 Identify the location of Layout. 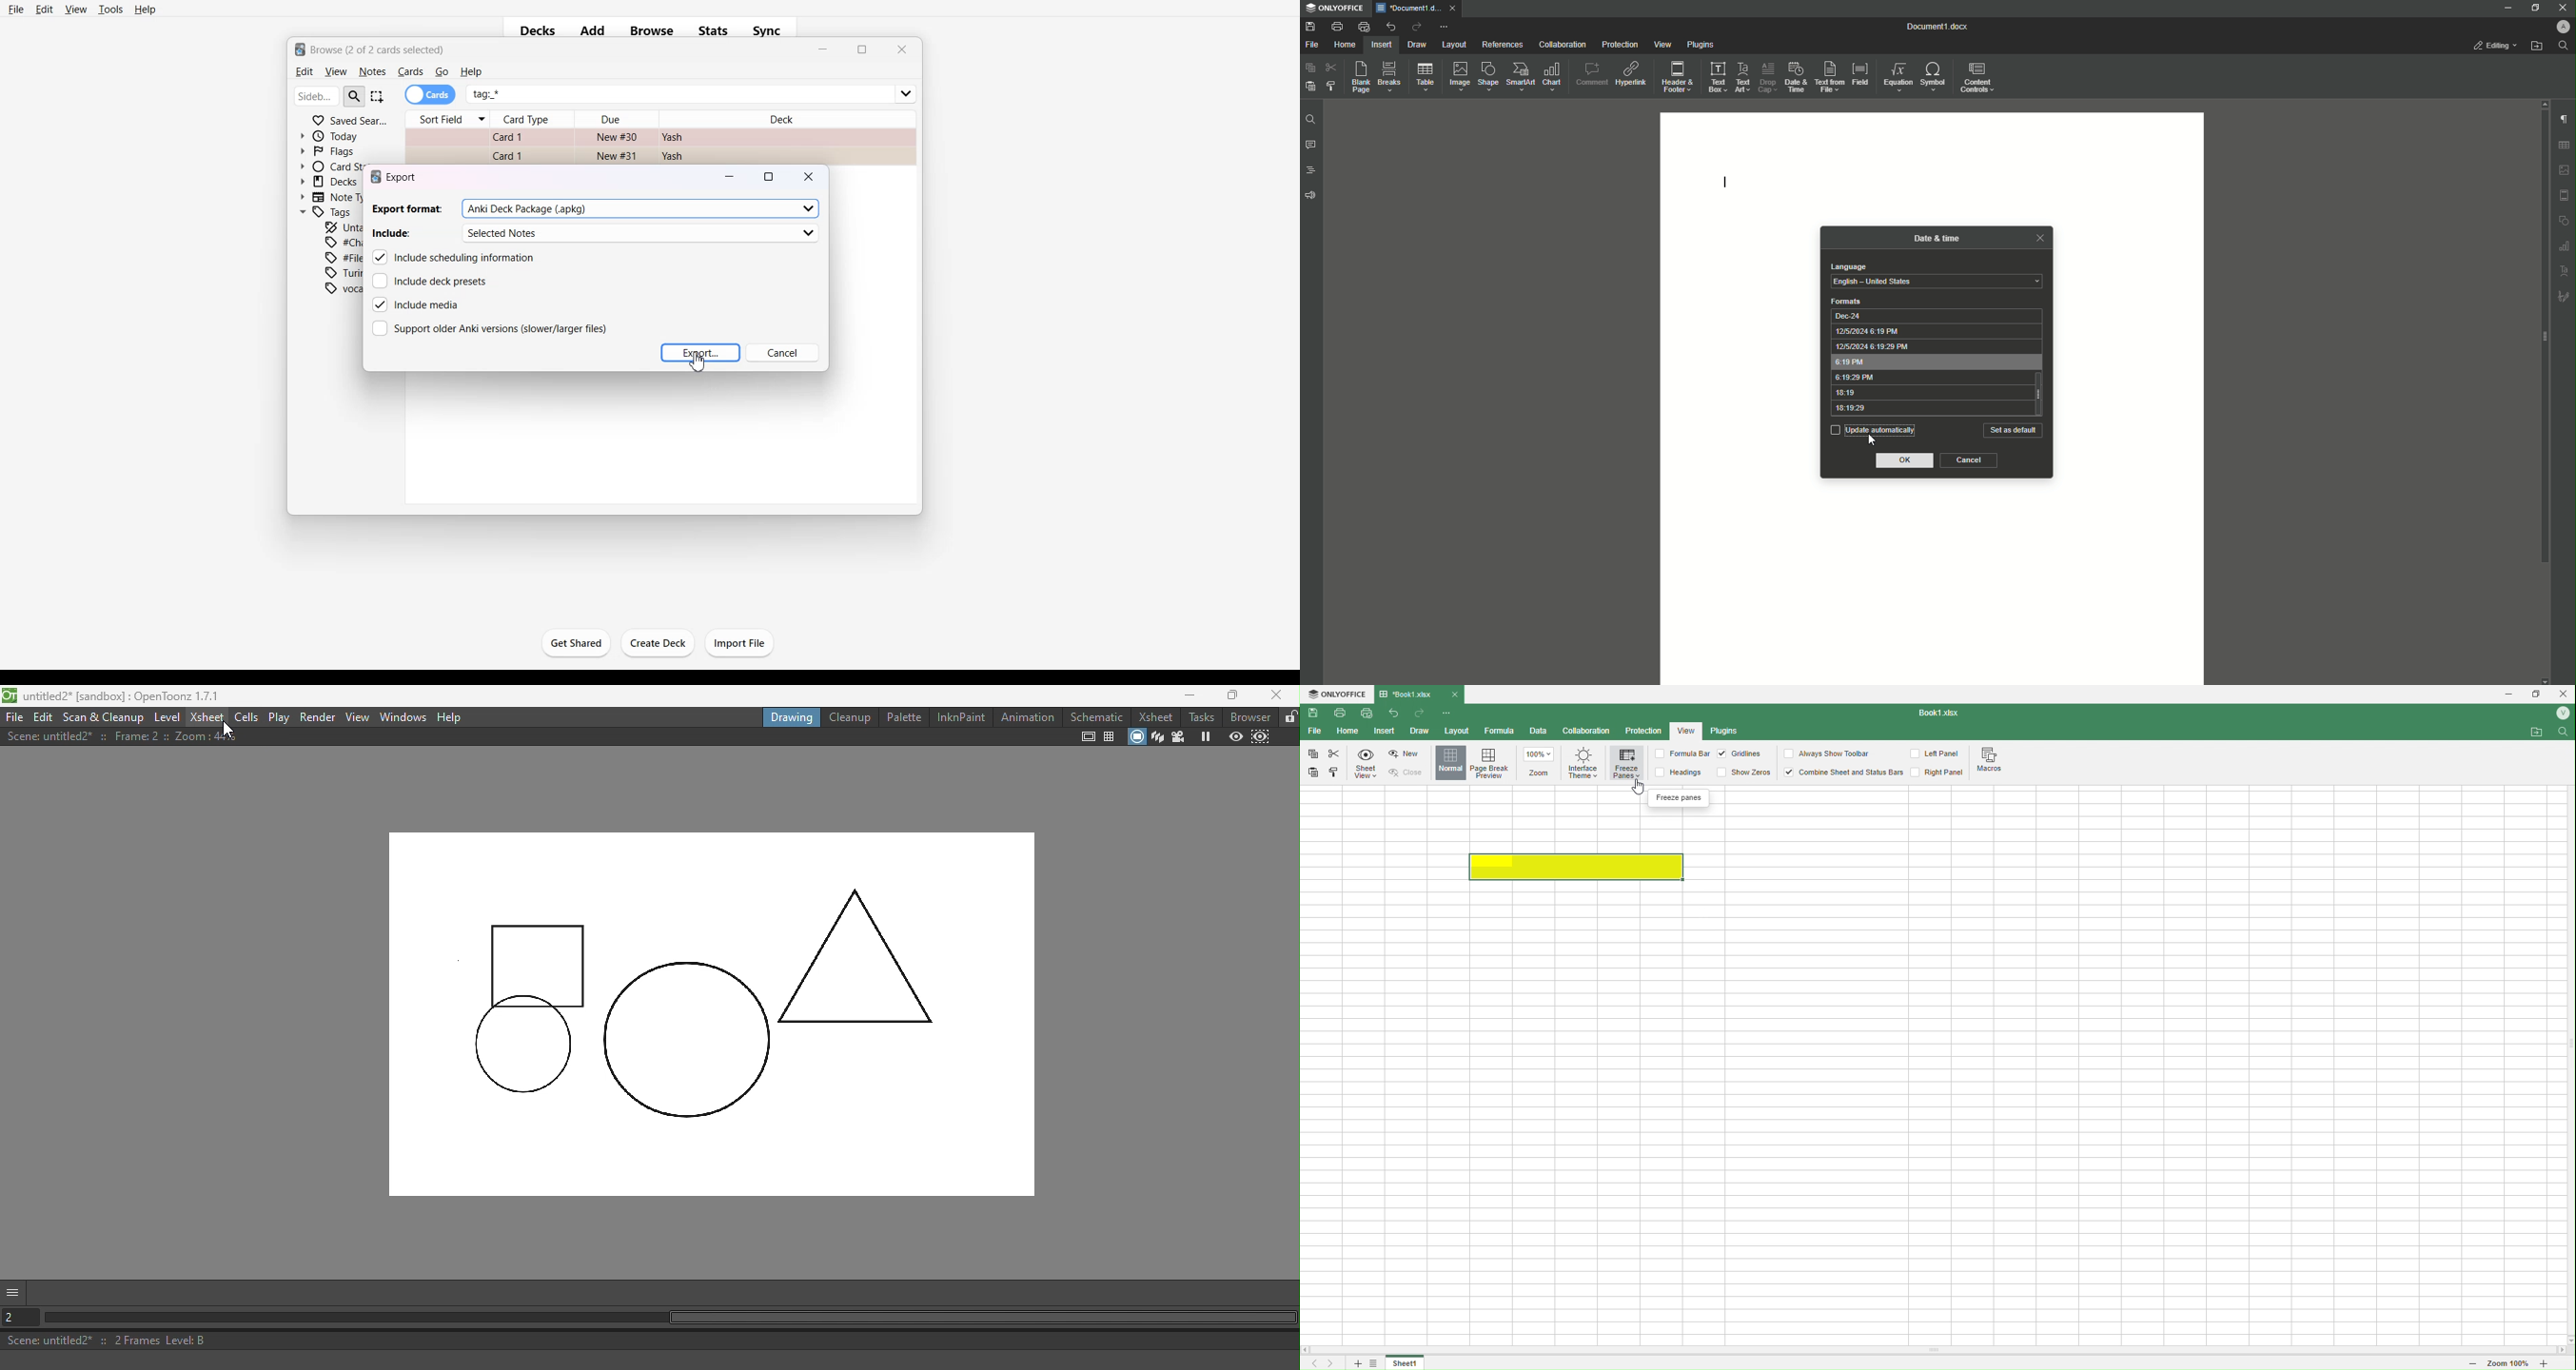
(1455, 45).